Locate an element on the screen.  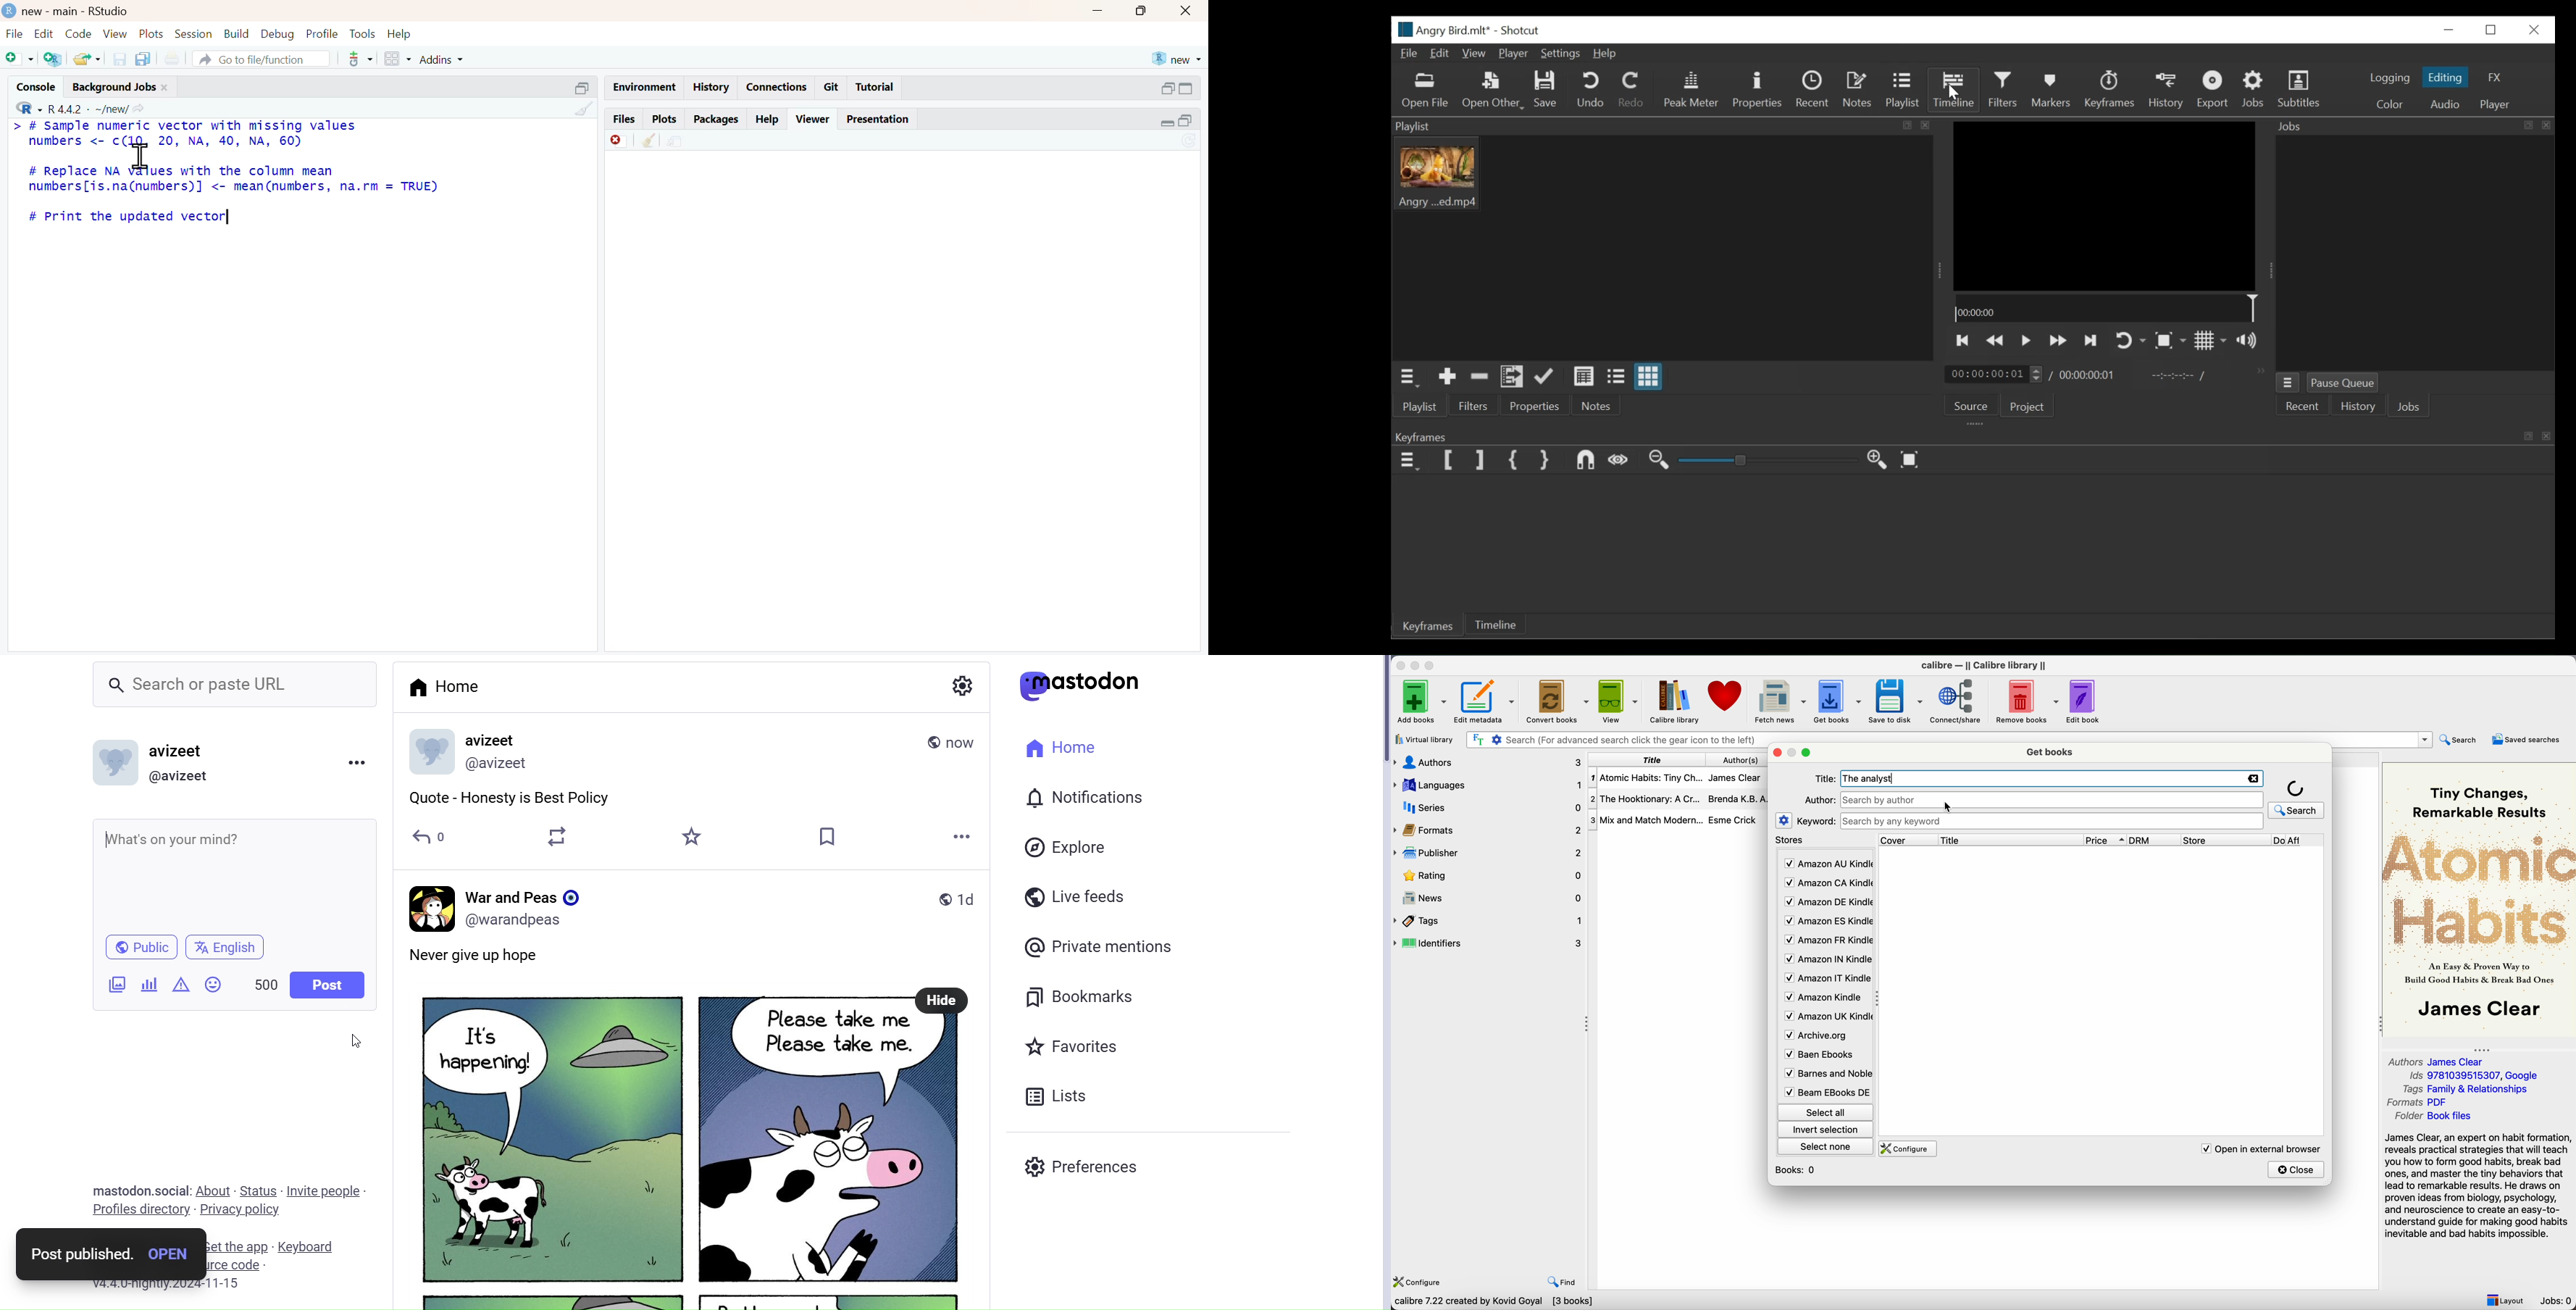
Add Images is located at coordinates (117, 983).